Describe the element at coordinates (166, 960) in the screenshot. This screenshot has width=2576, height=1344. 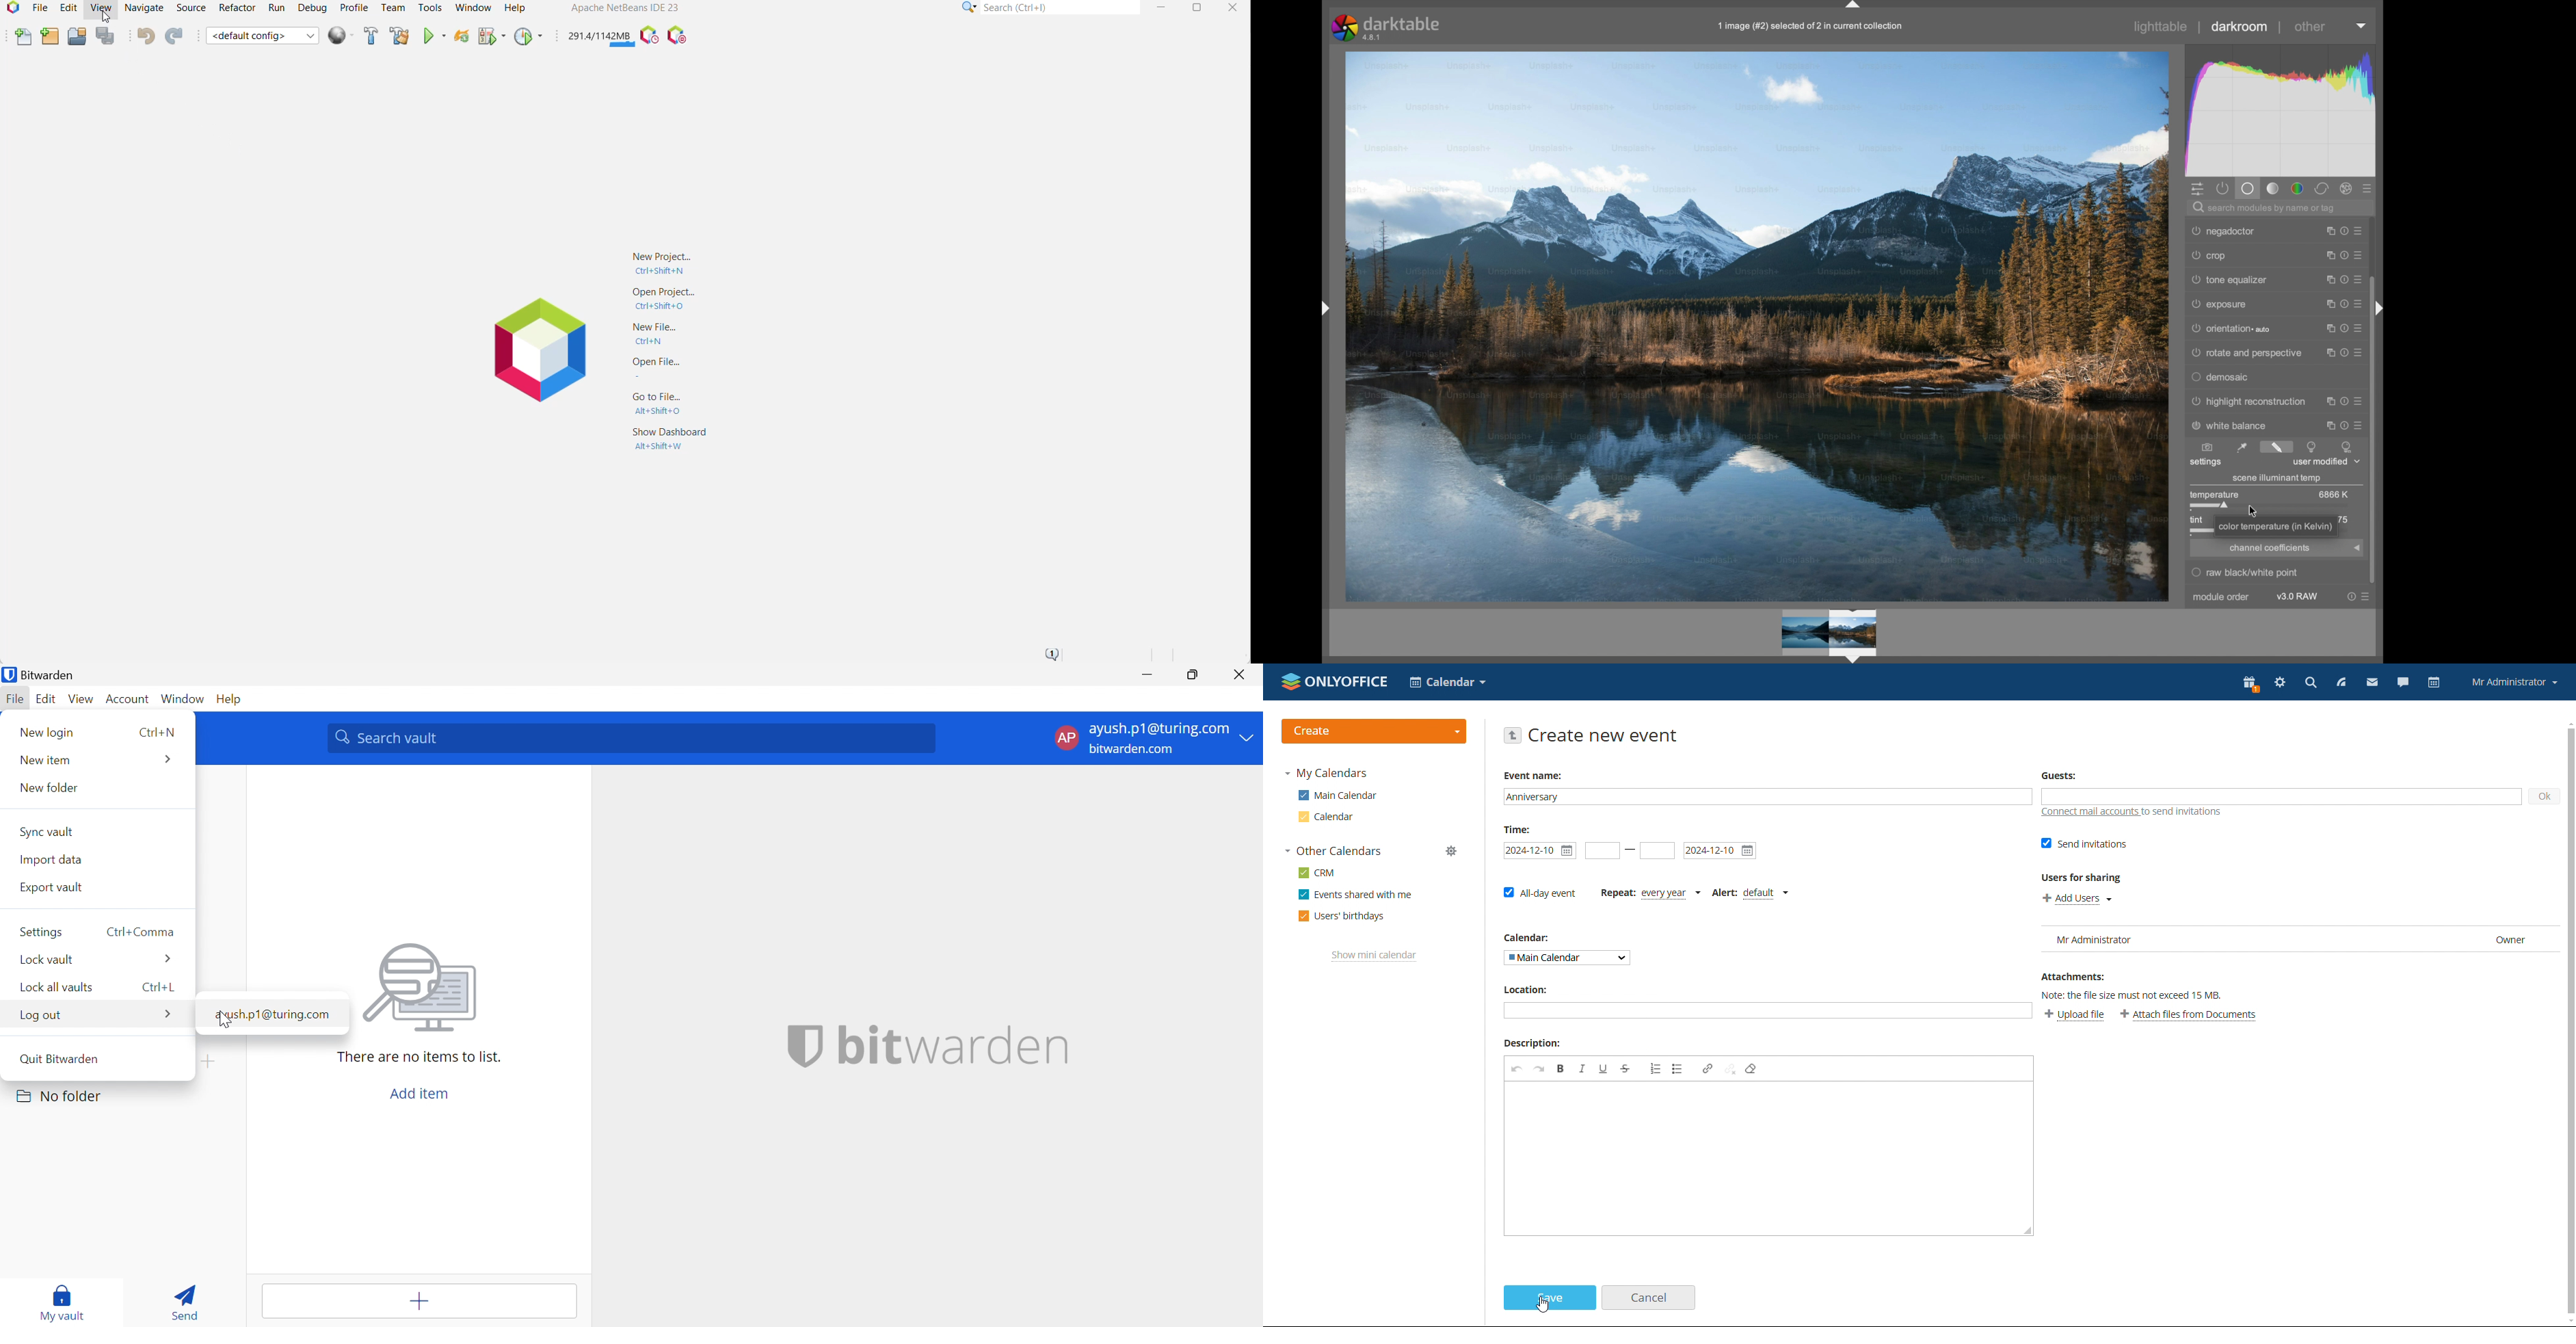
I see `More` at that location.